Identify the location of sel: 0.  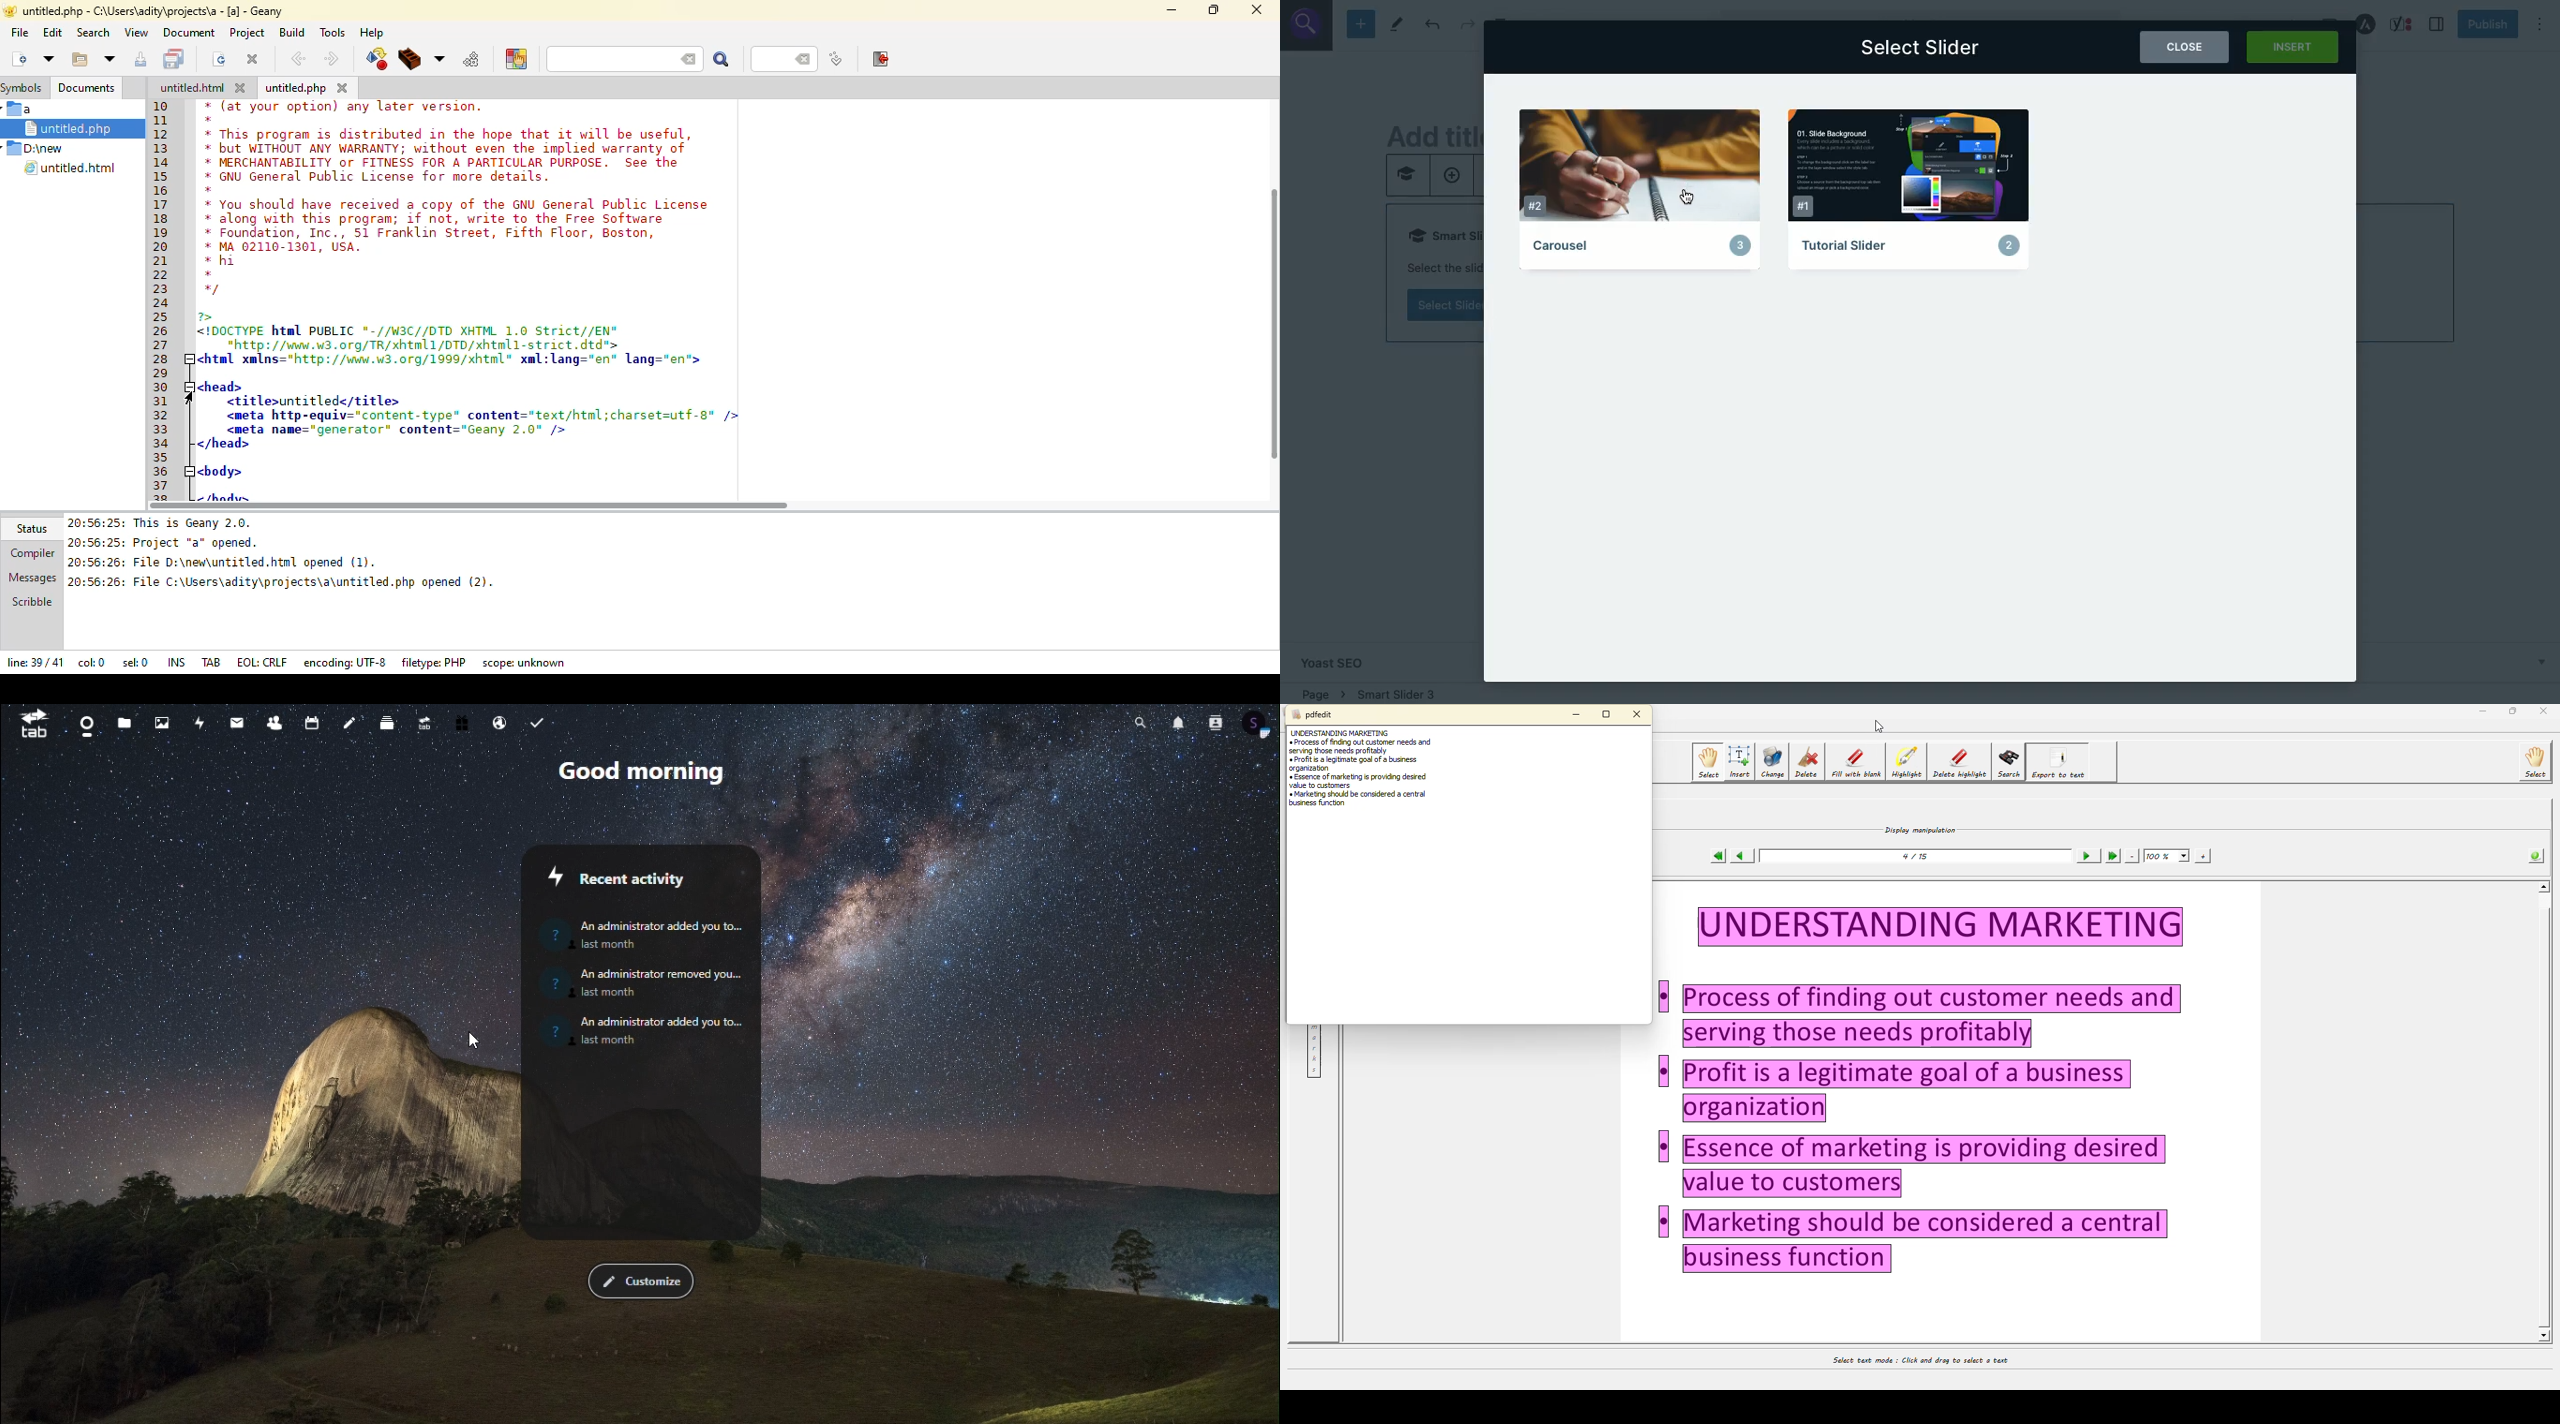
(136, 663).